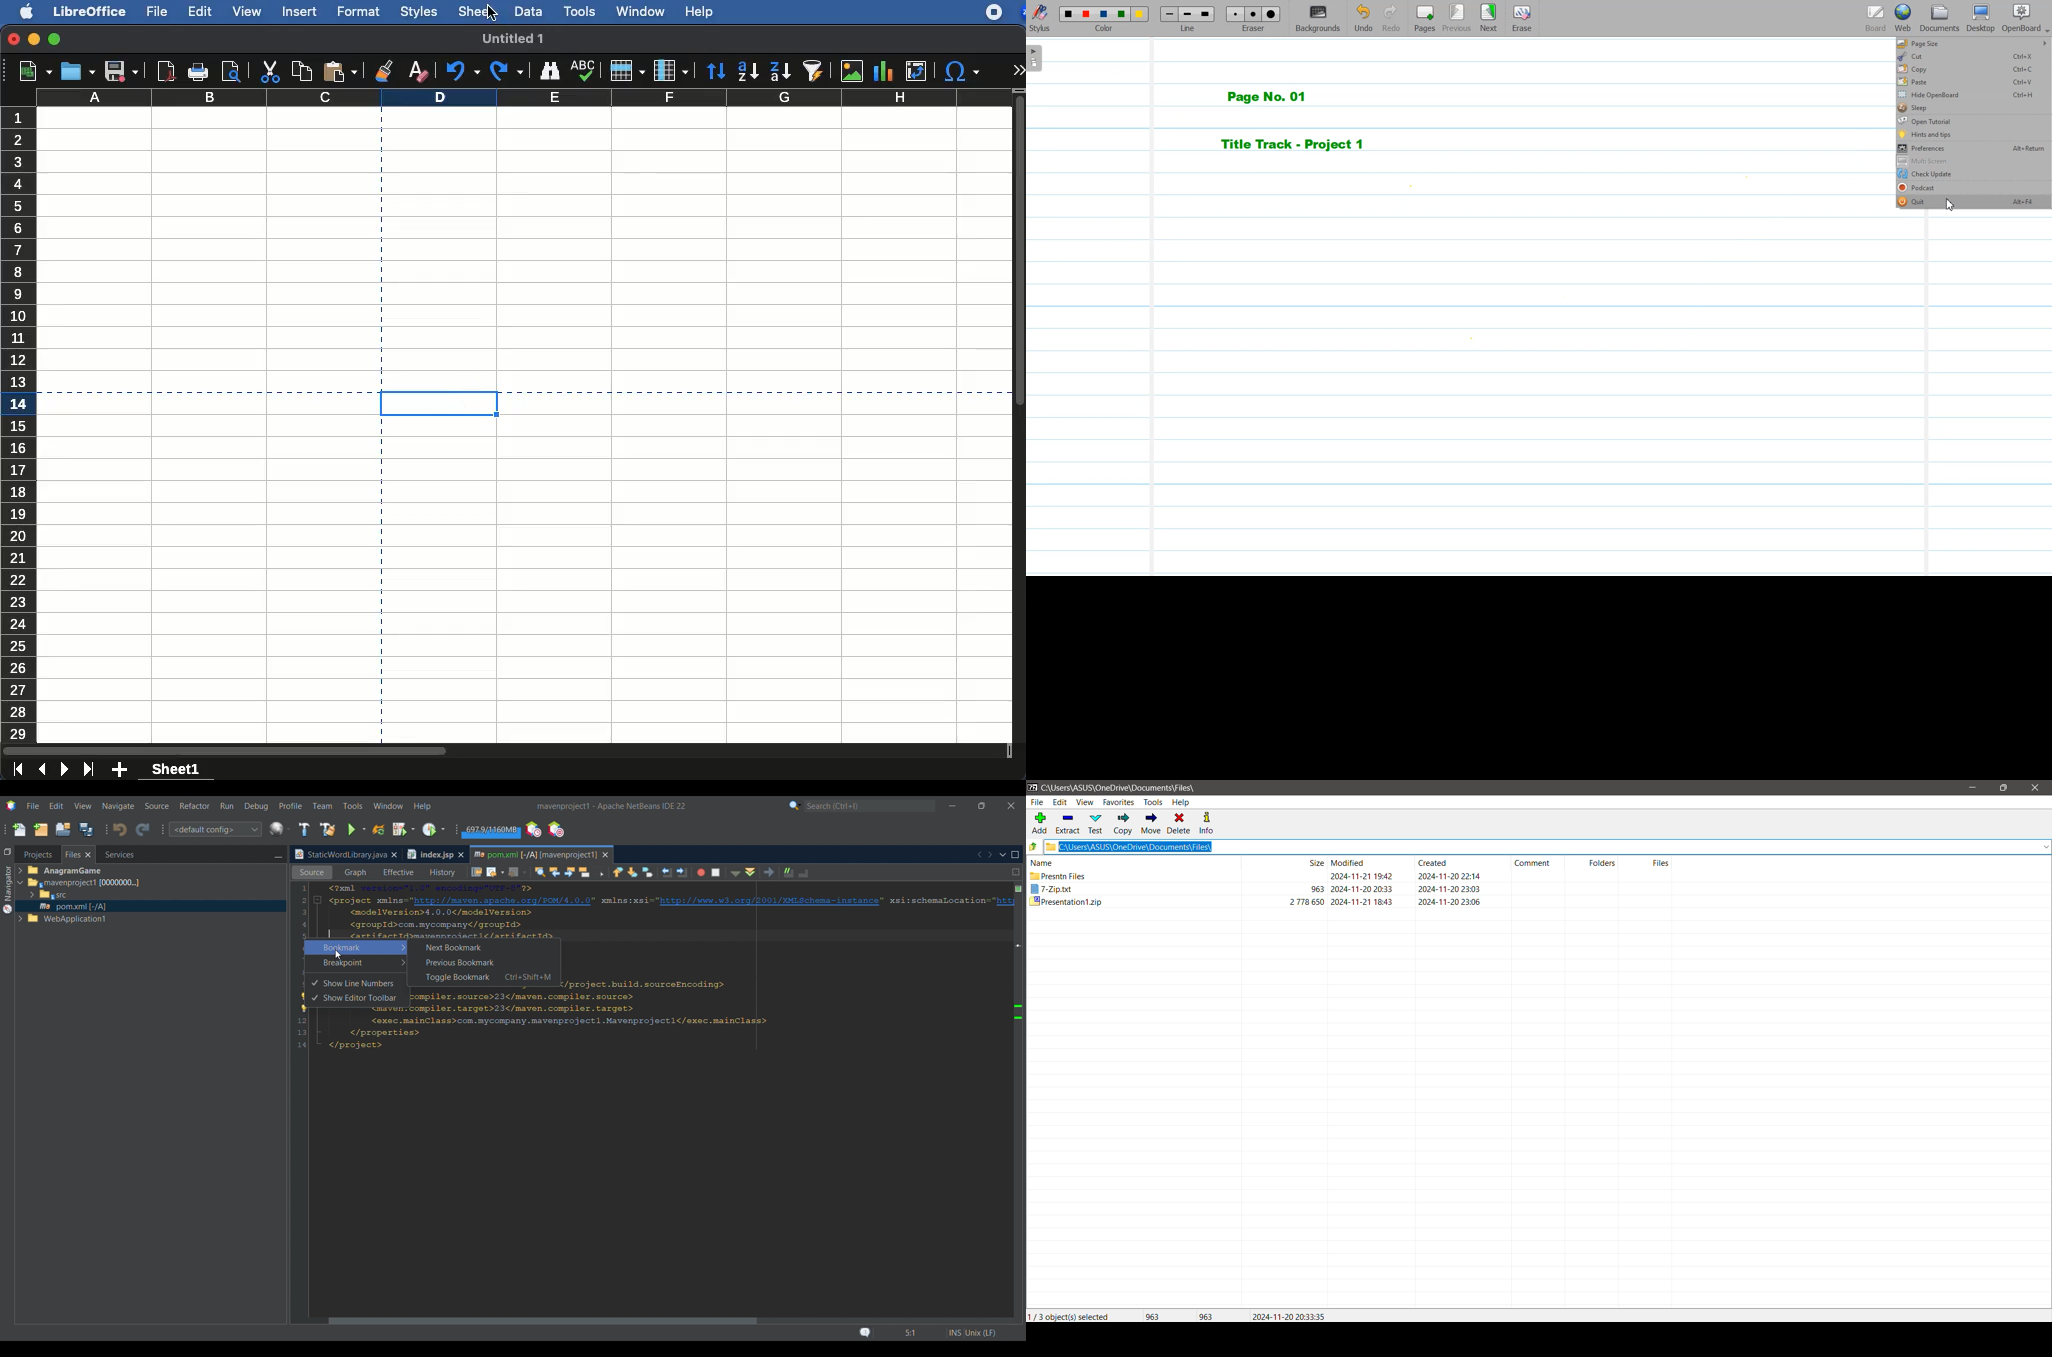  I want to click on Cursor, so click(1949, 205).